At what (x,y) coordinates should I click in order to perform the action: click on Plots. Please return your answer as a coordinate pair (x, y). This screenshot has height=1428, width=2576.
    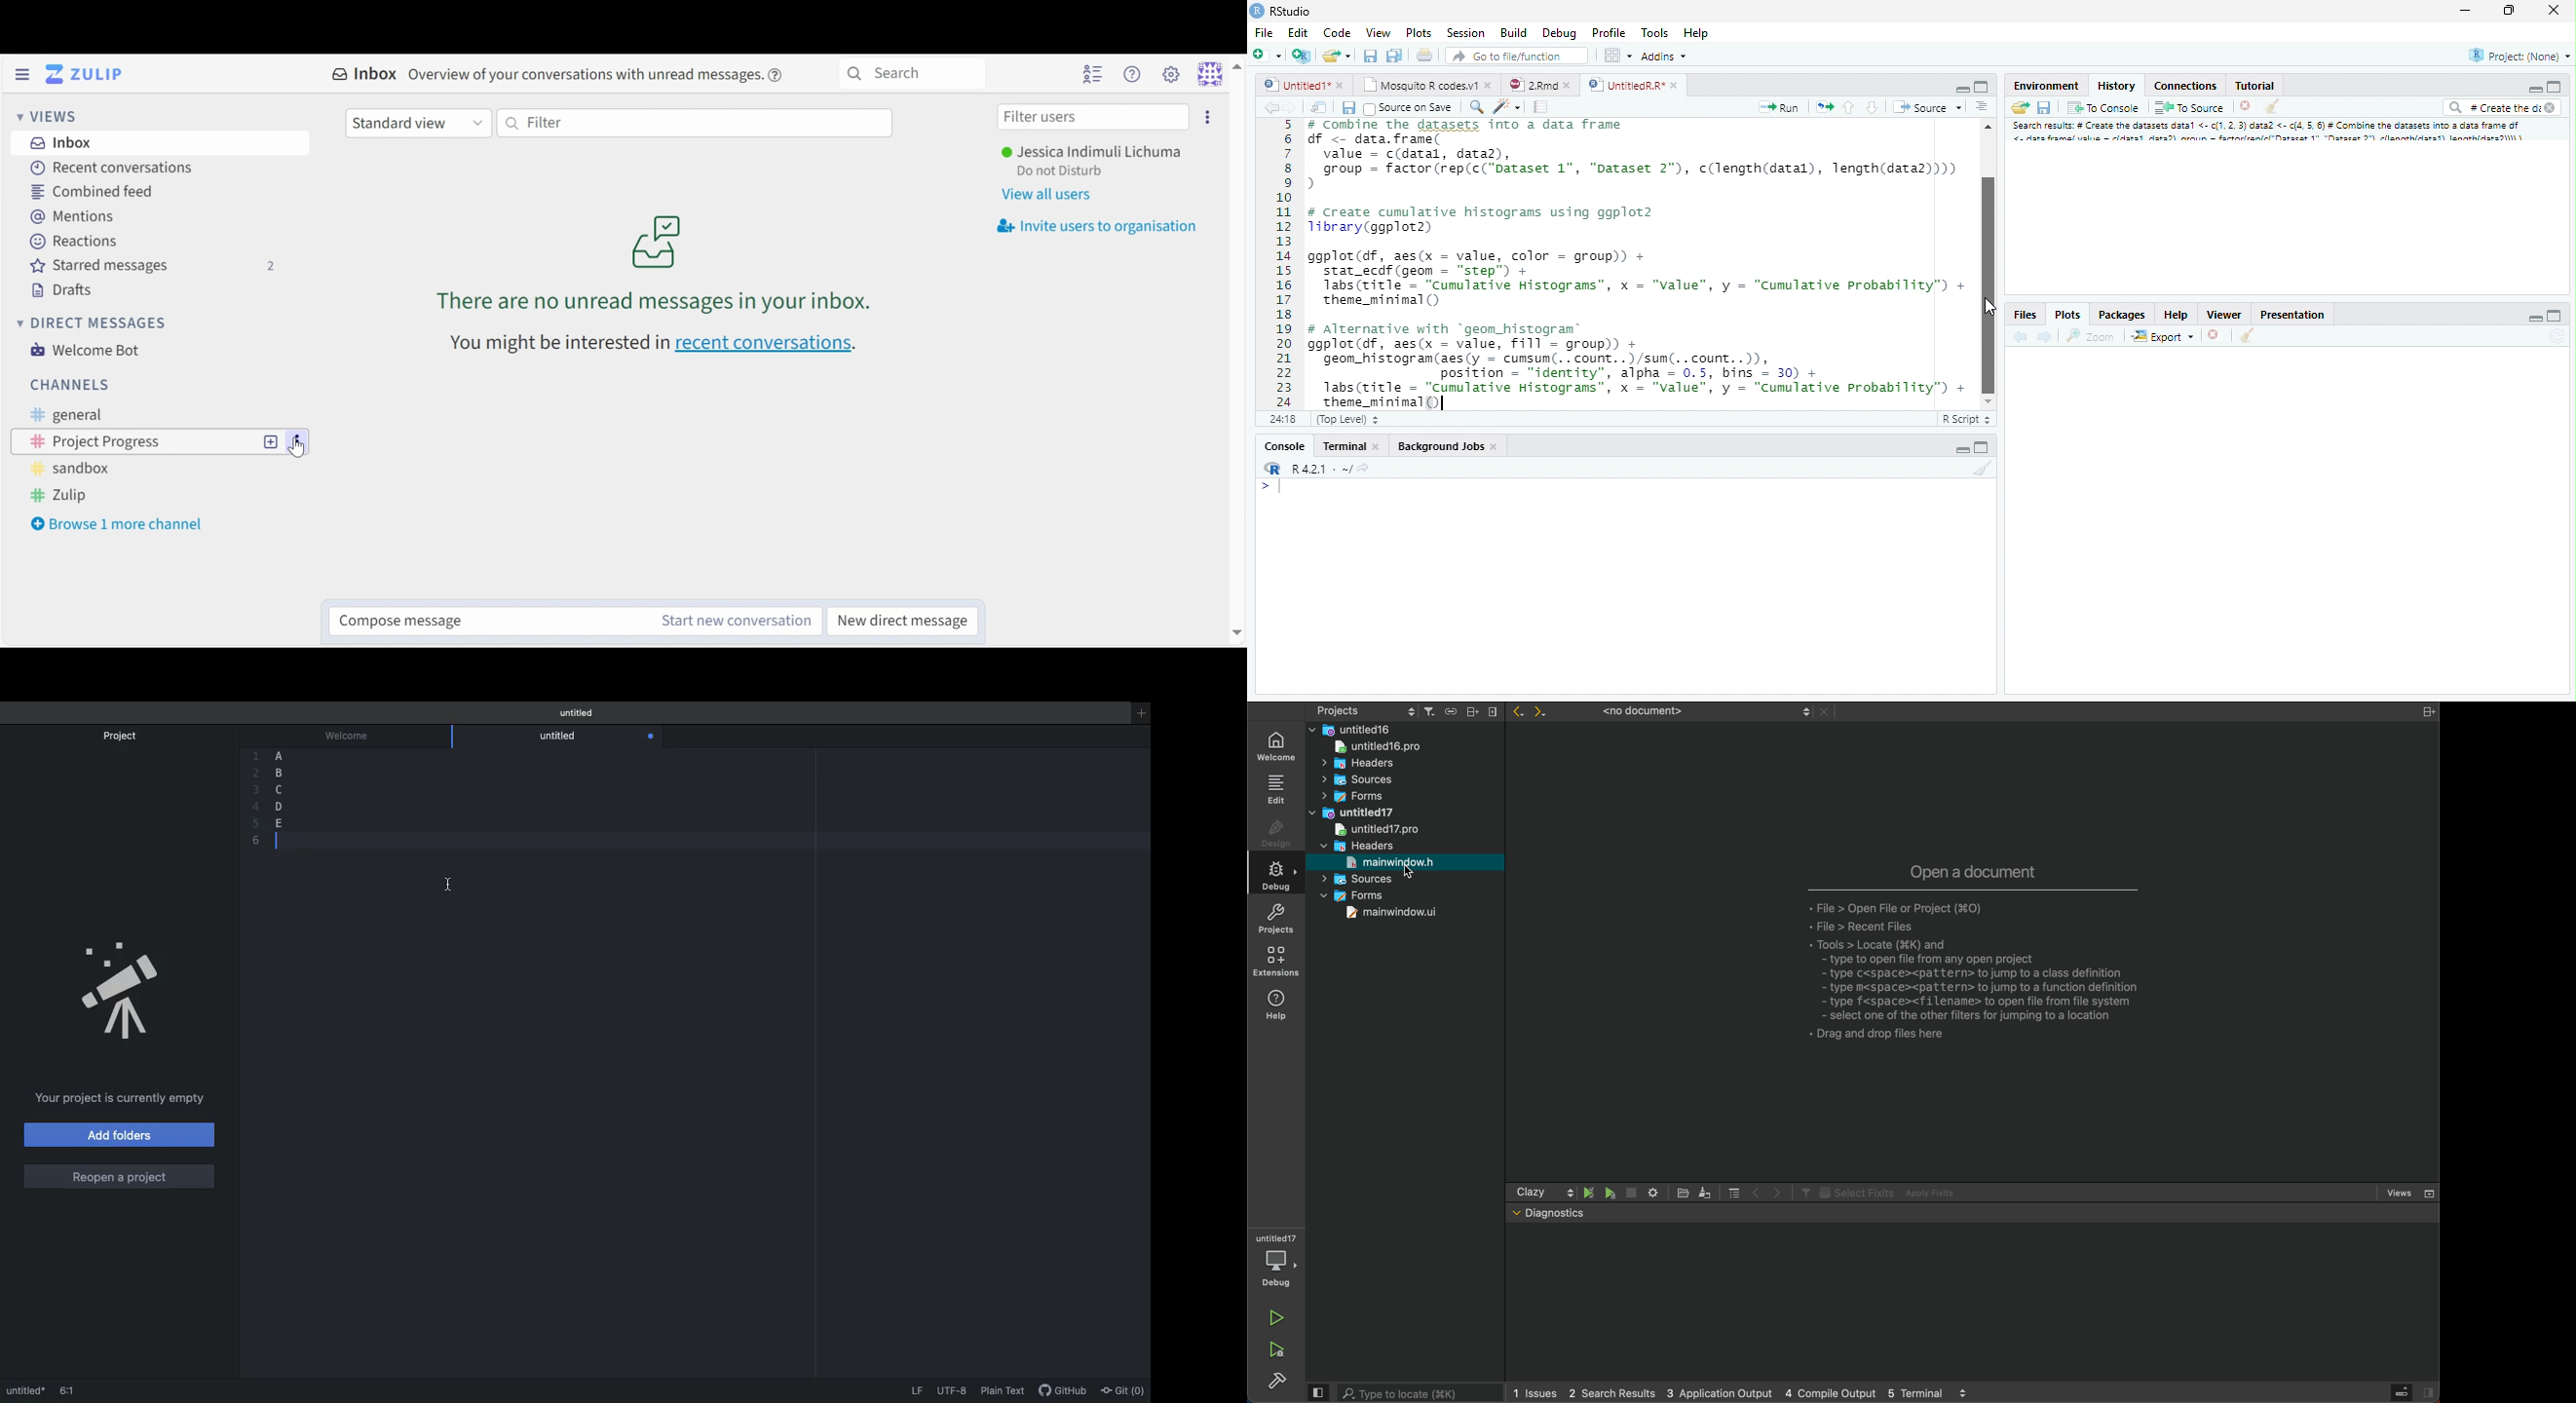
    Looking at the image, I should click on (1419, 34).